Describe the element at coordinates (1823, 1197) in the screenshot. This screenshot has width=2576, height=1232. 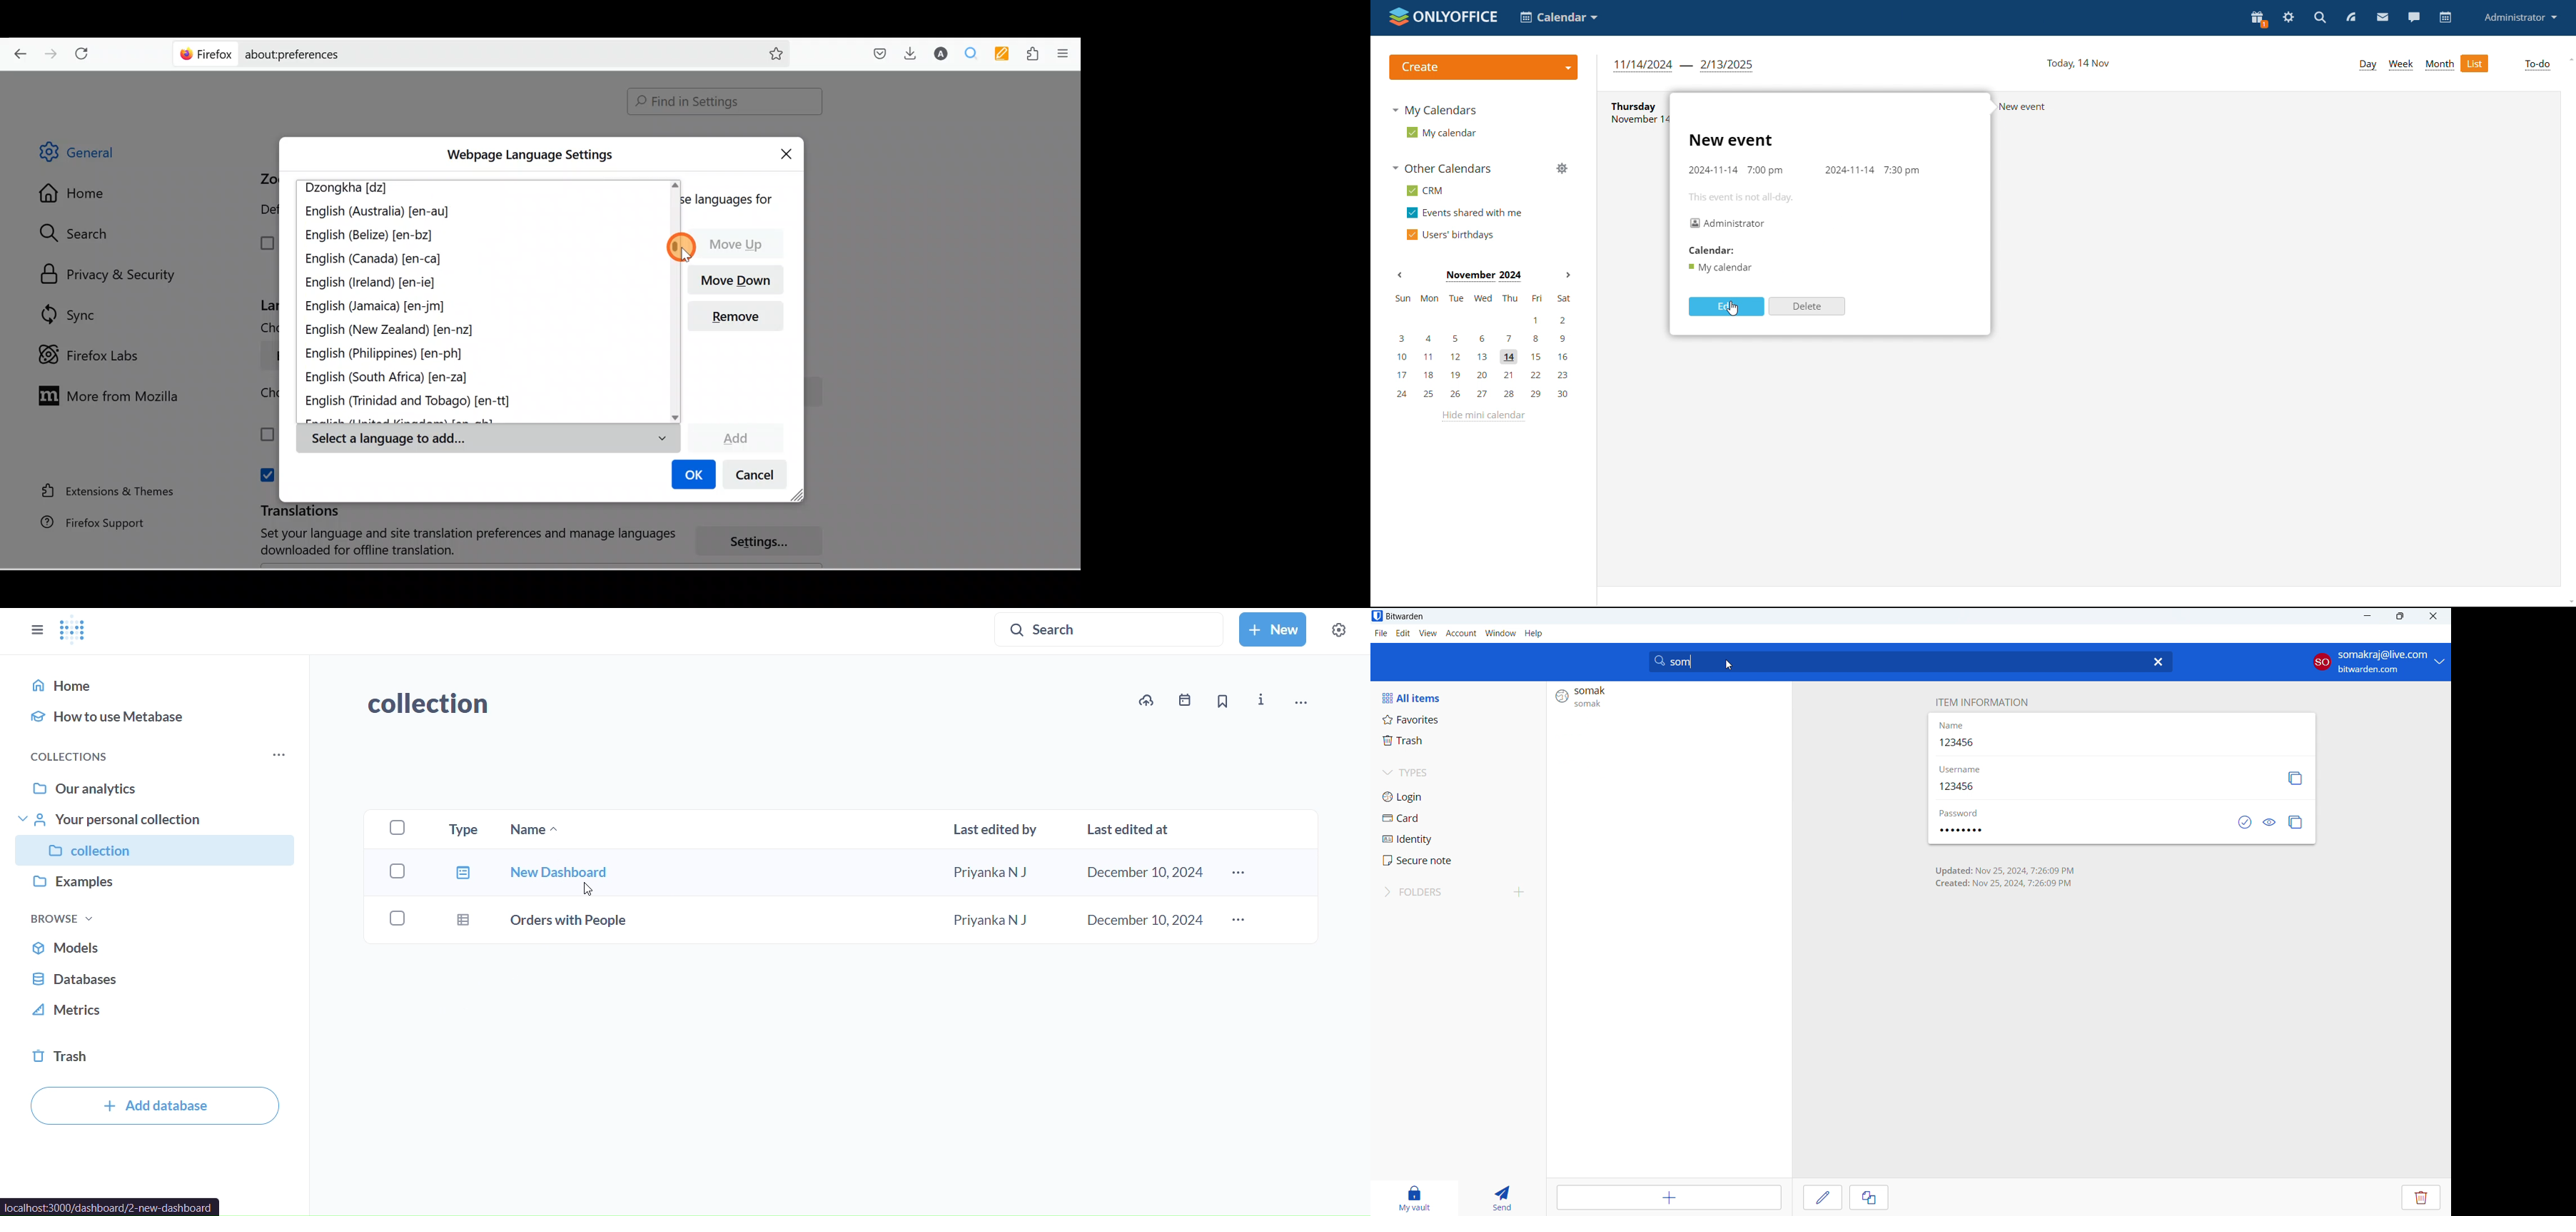
I see `edit` at that location.